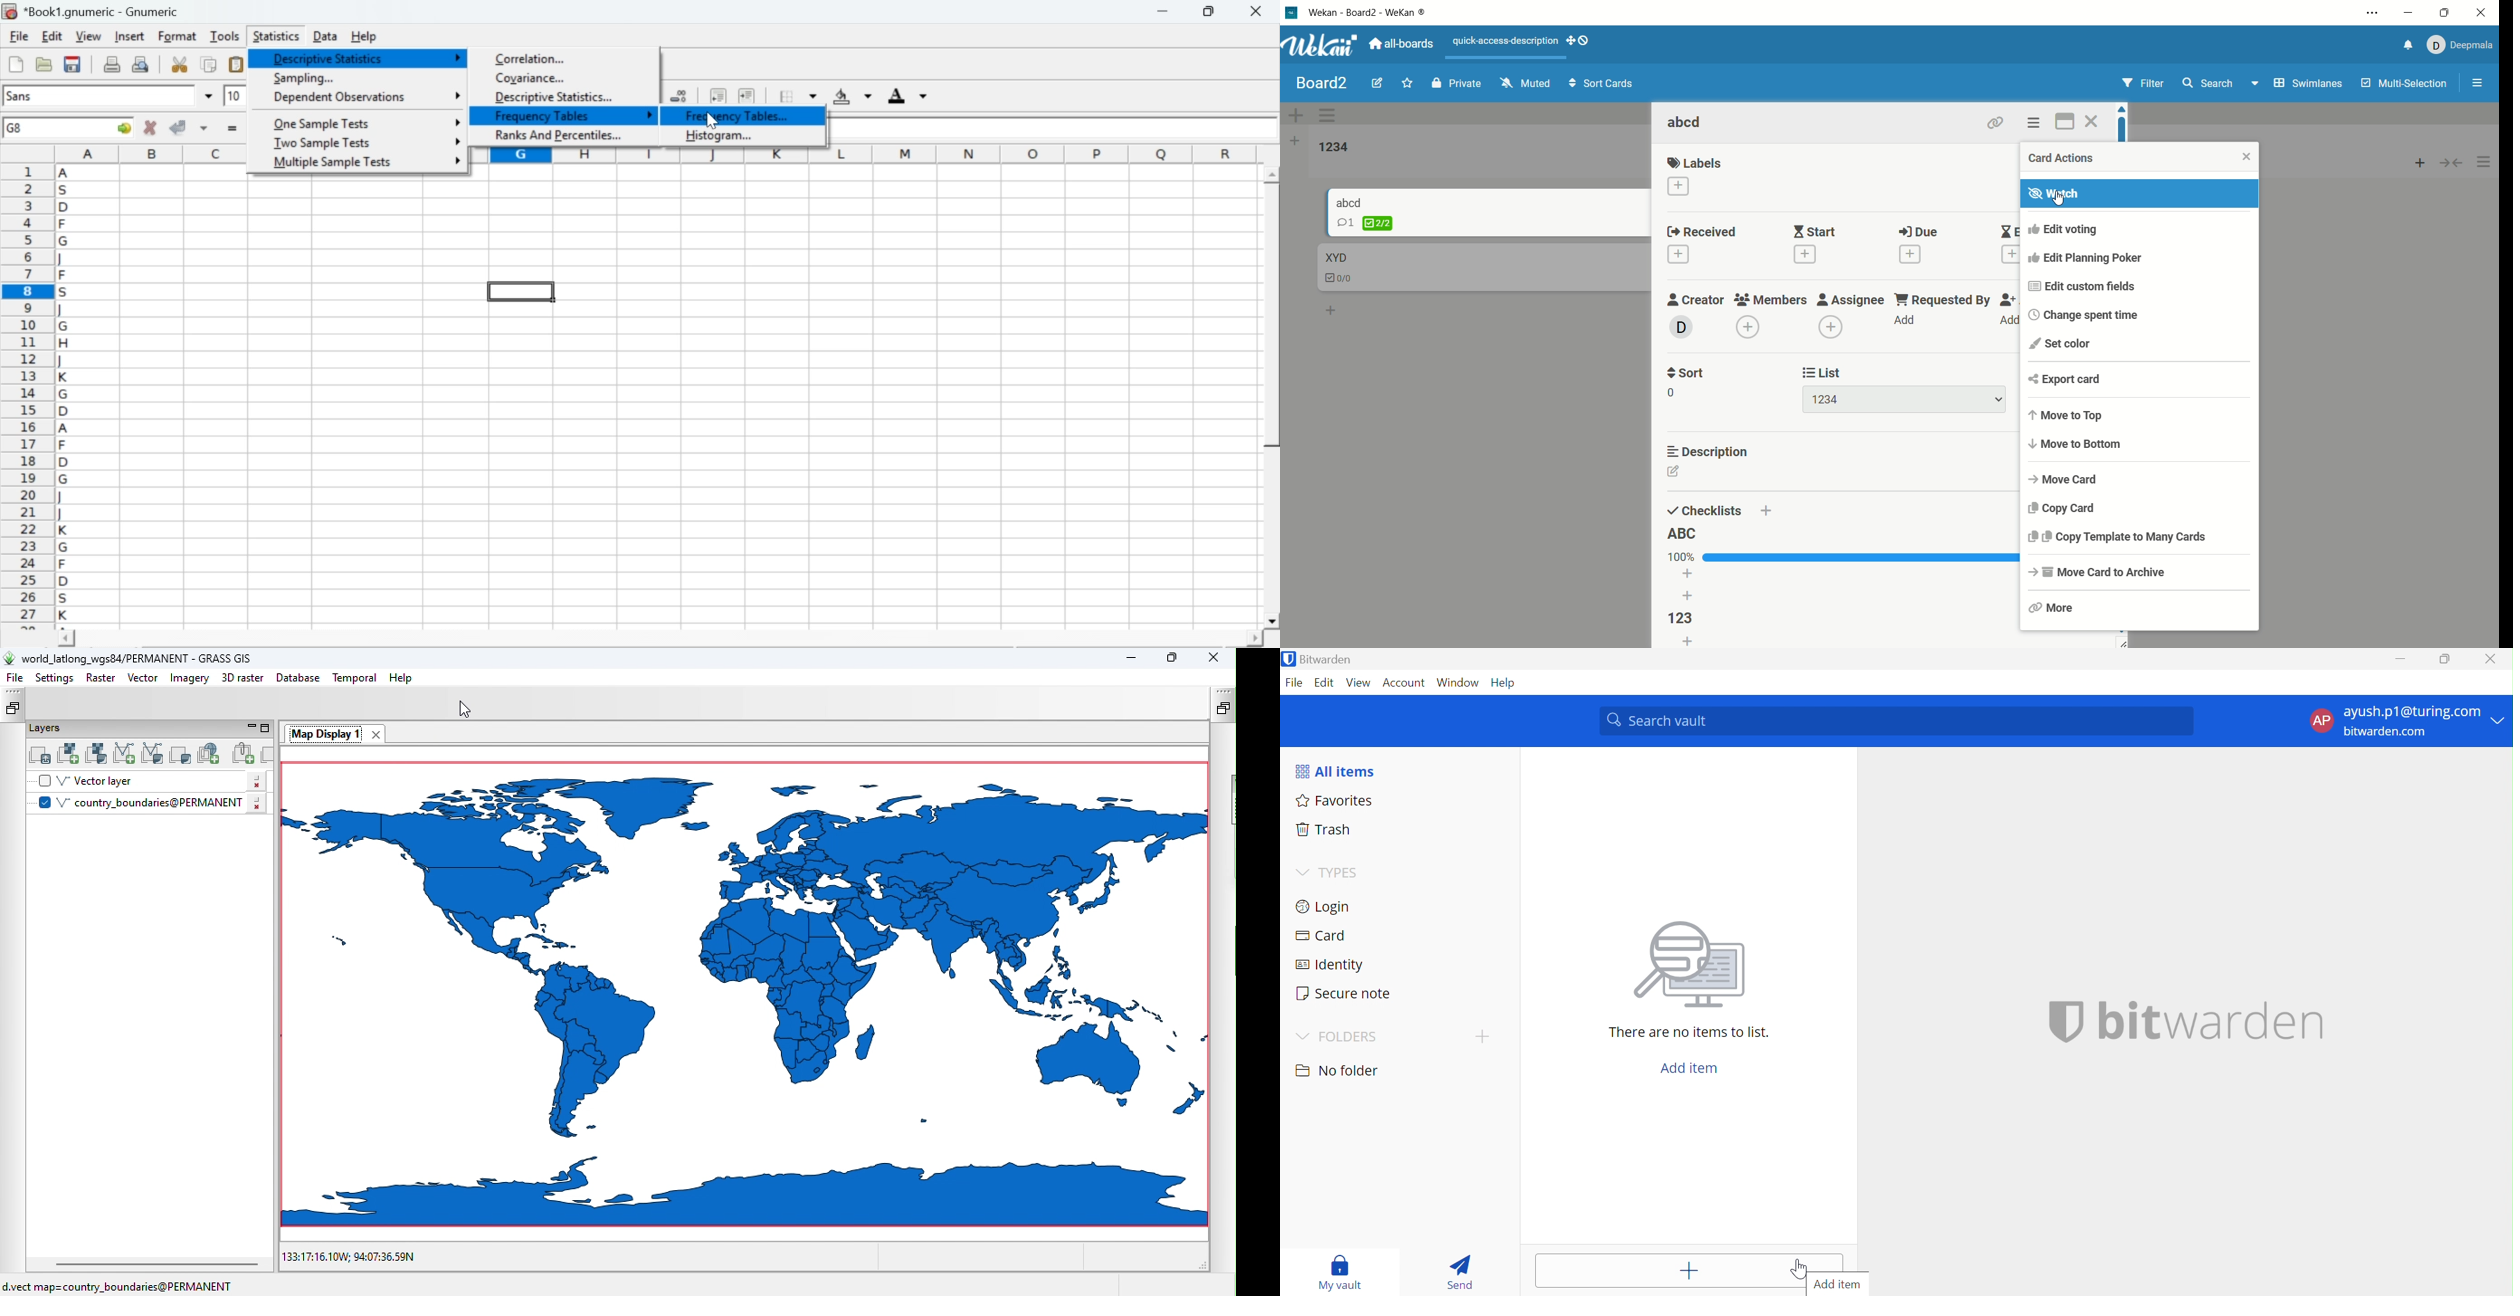  Describe the element at coordinates (1338, 275) in the screenshot. I see `checklist` at that location.